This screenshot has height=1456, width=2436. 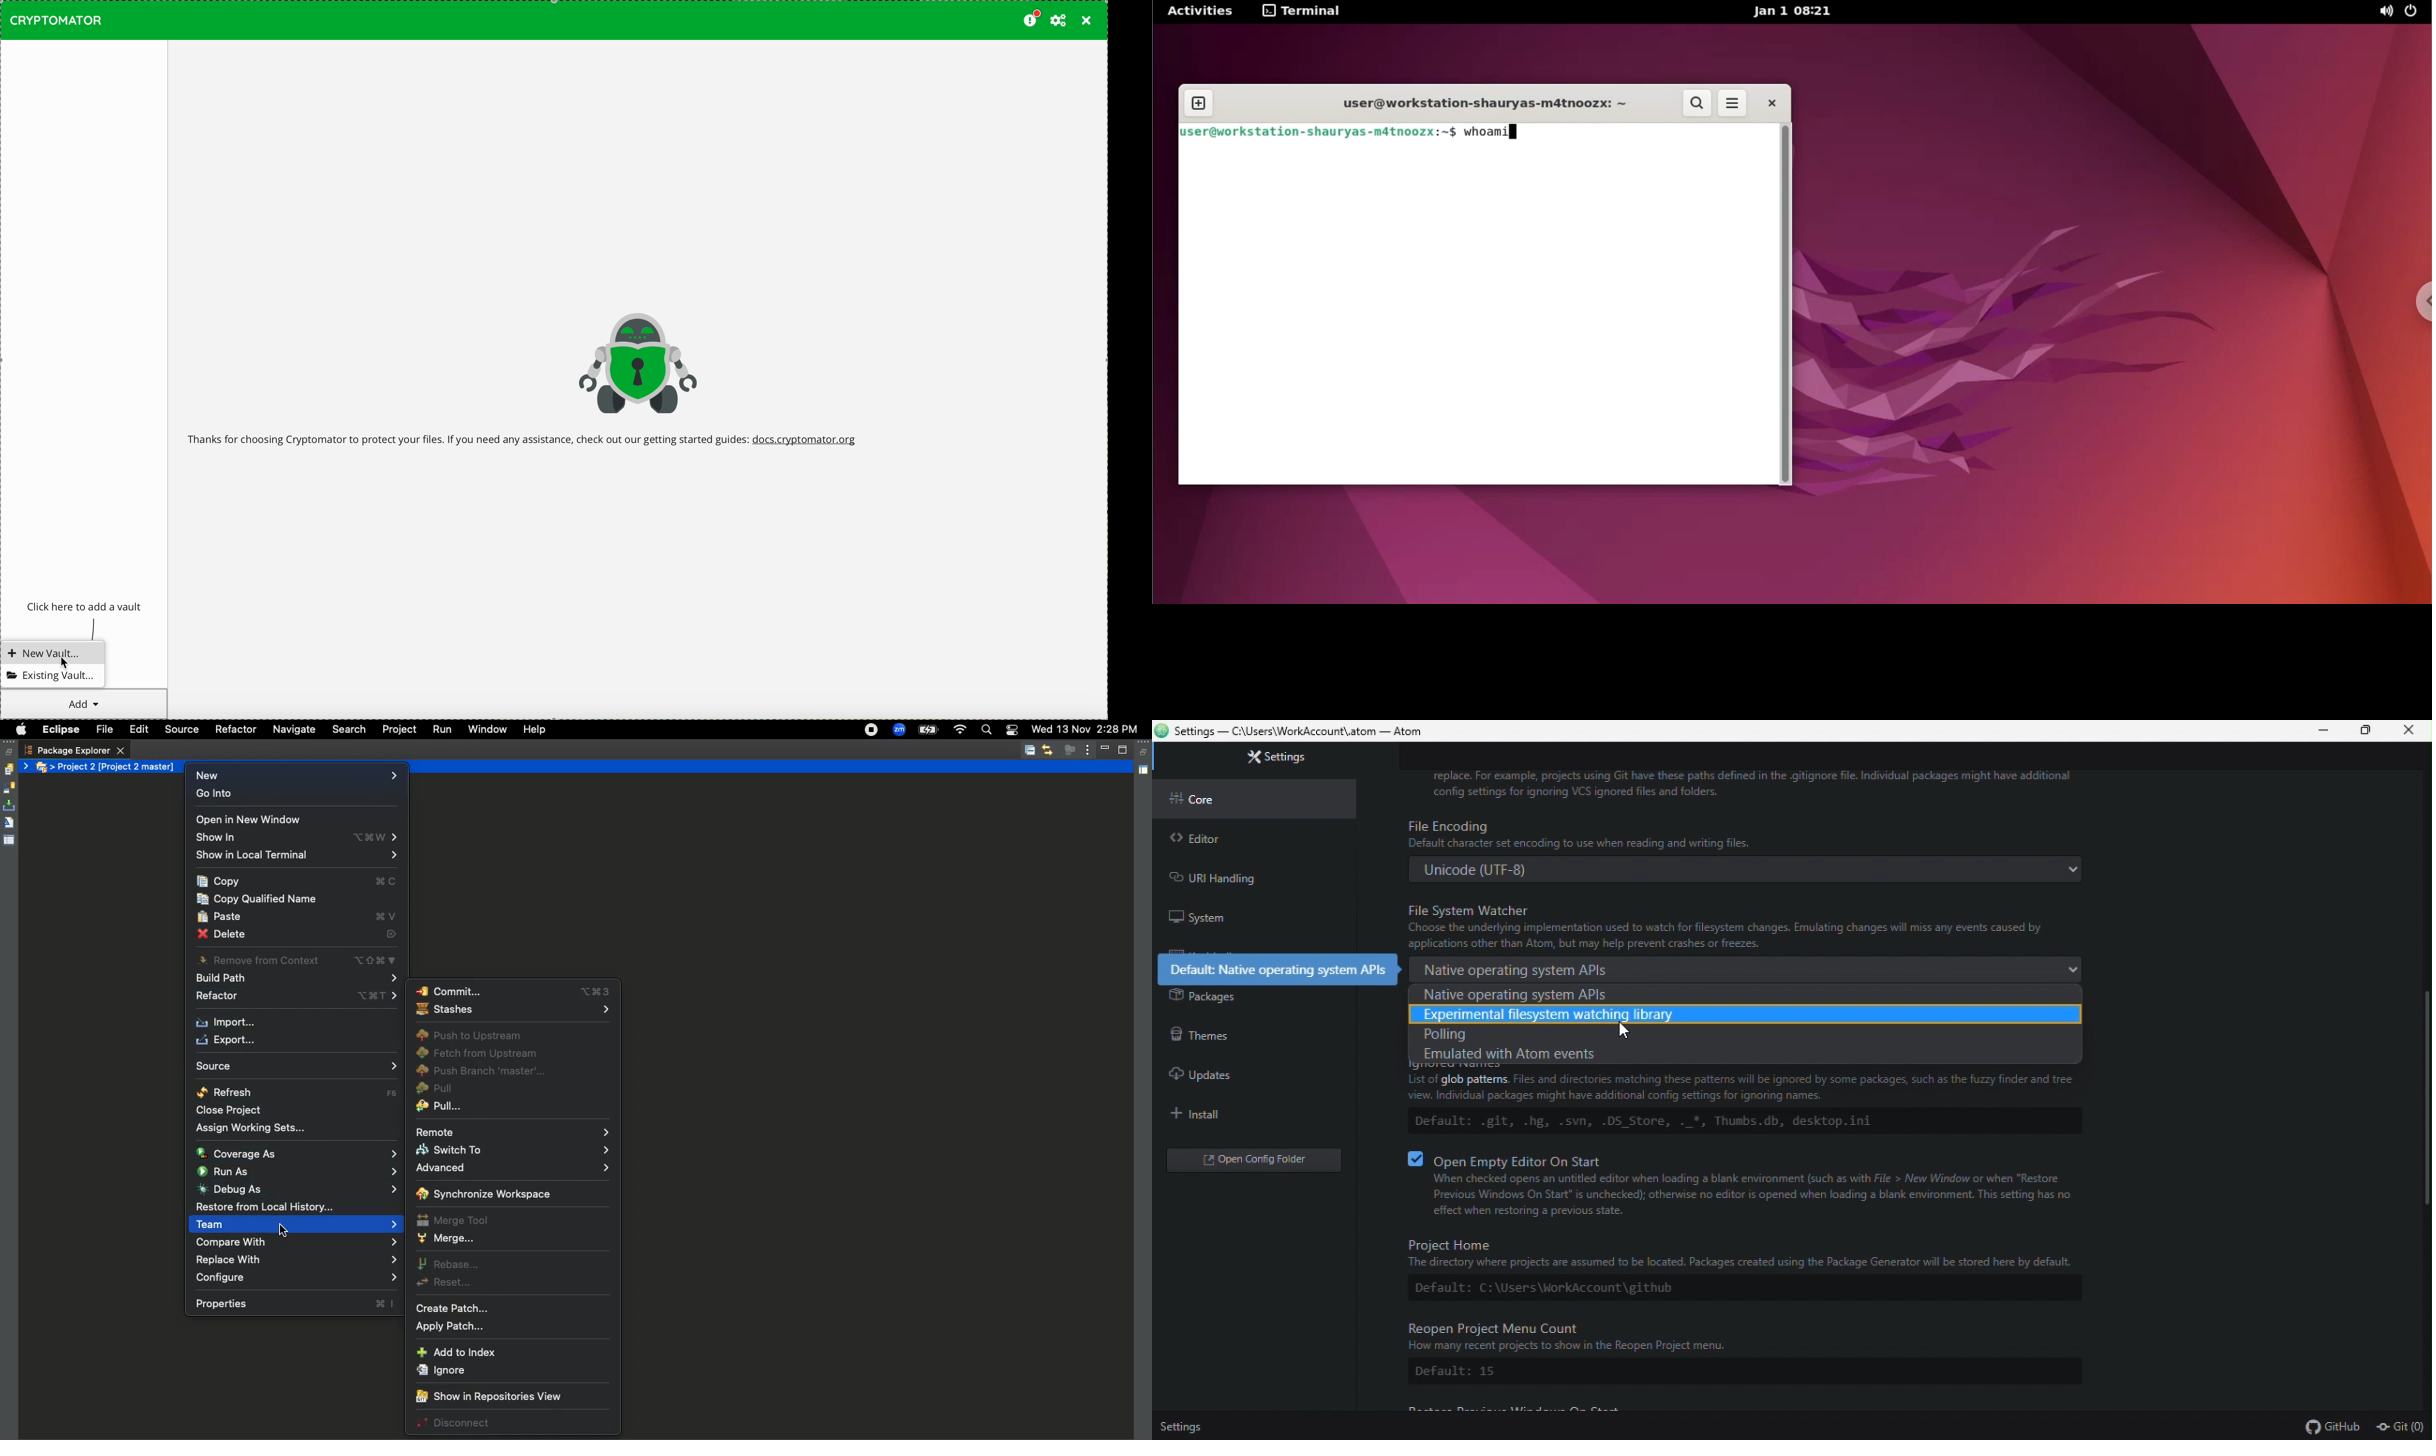 I want to click on power options, so click(x=2414, y=12).